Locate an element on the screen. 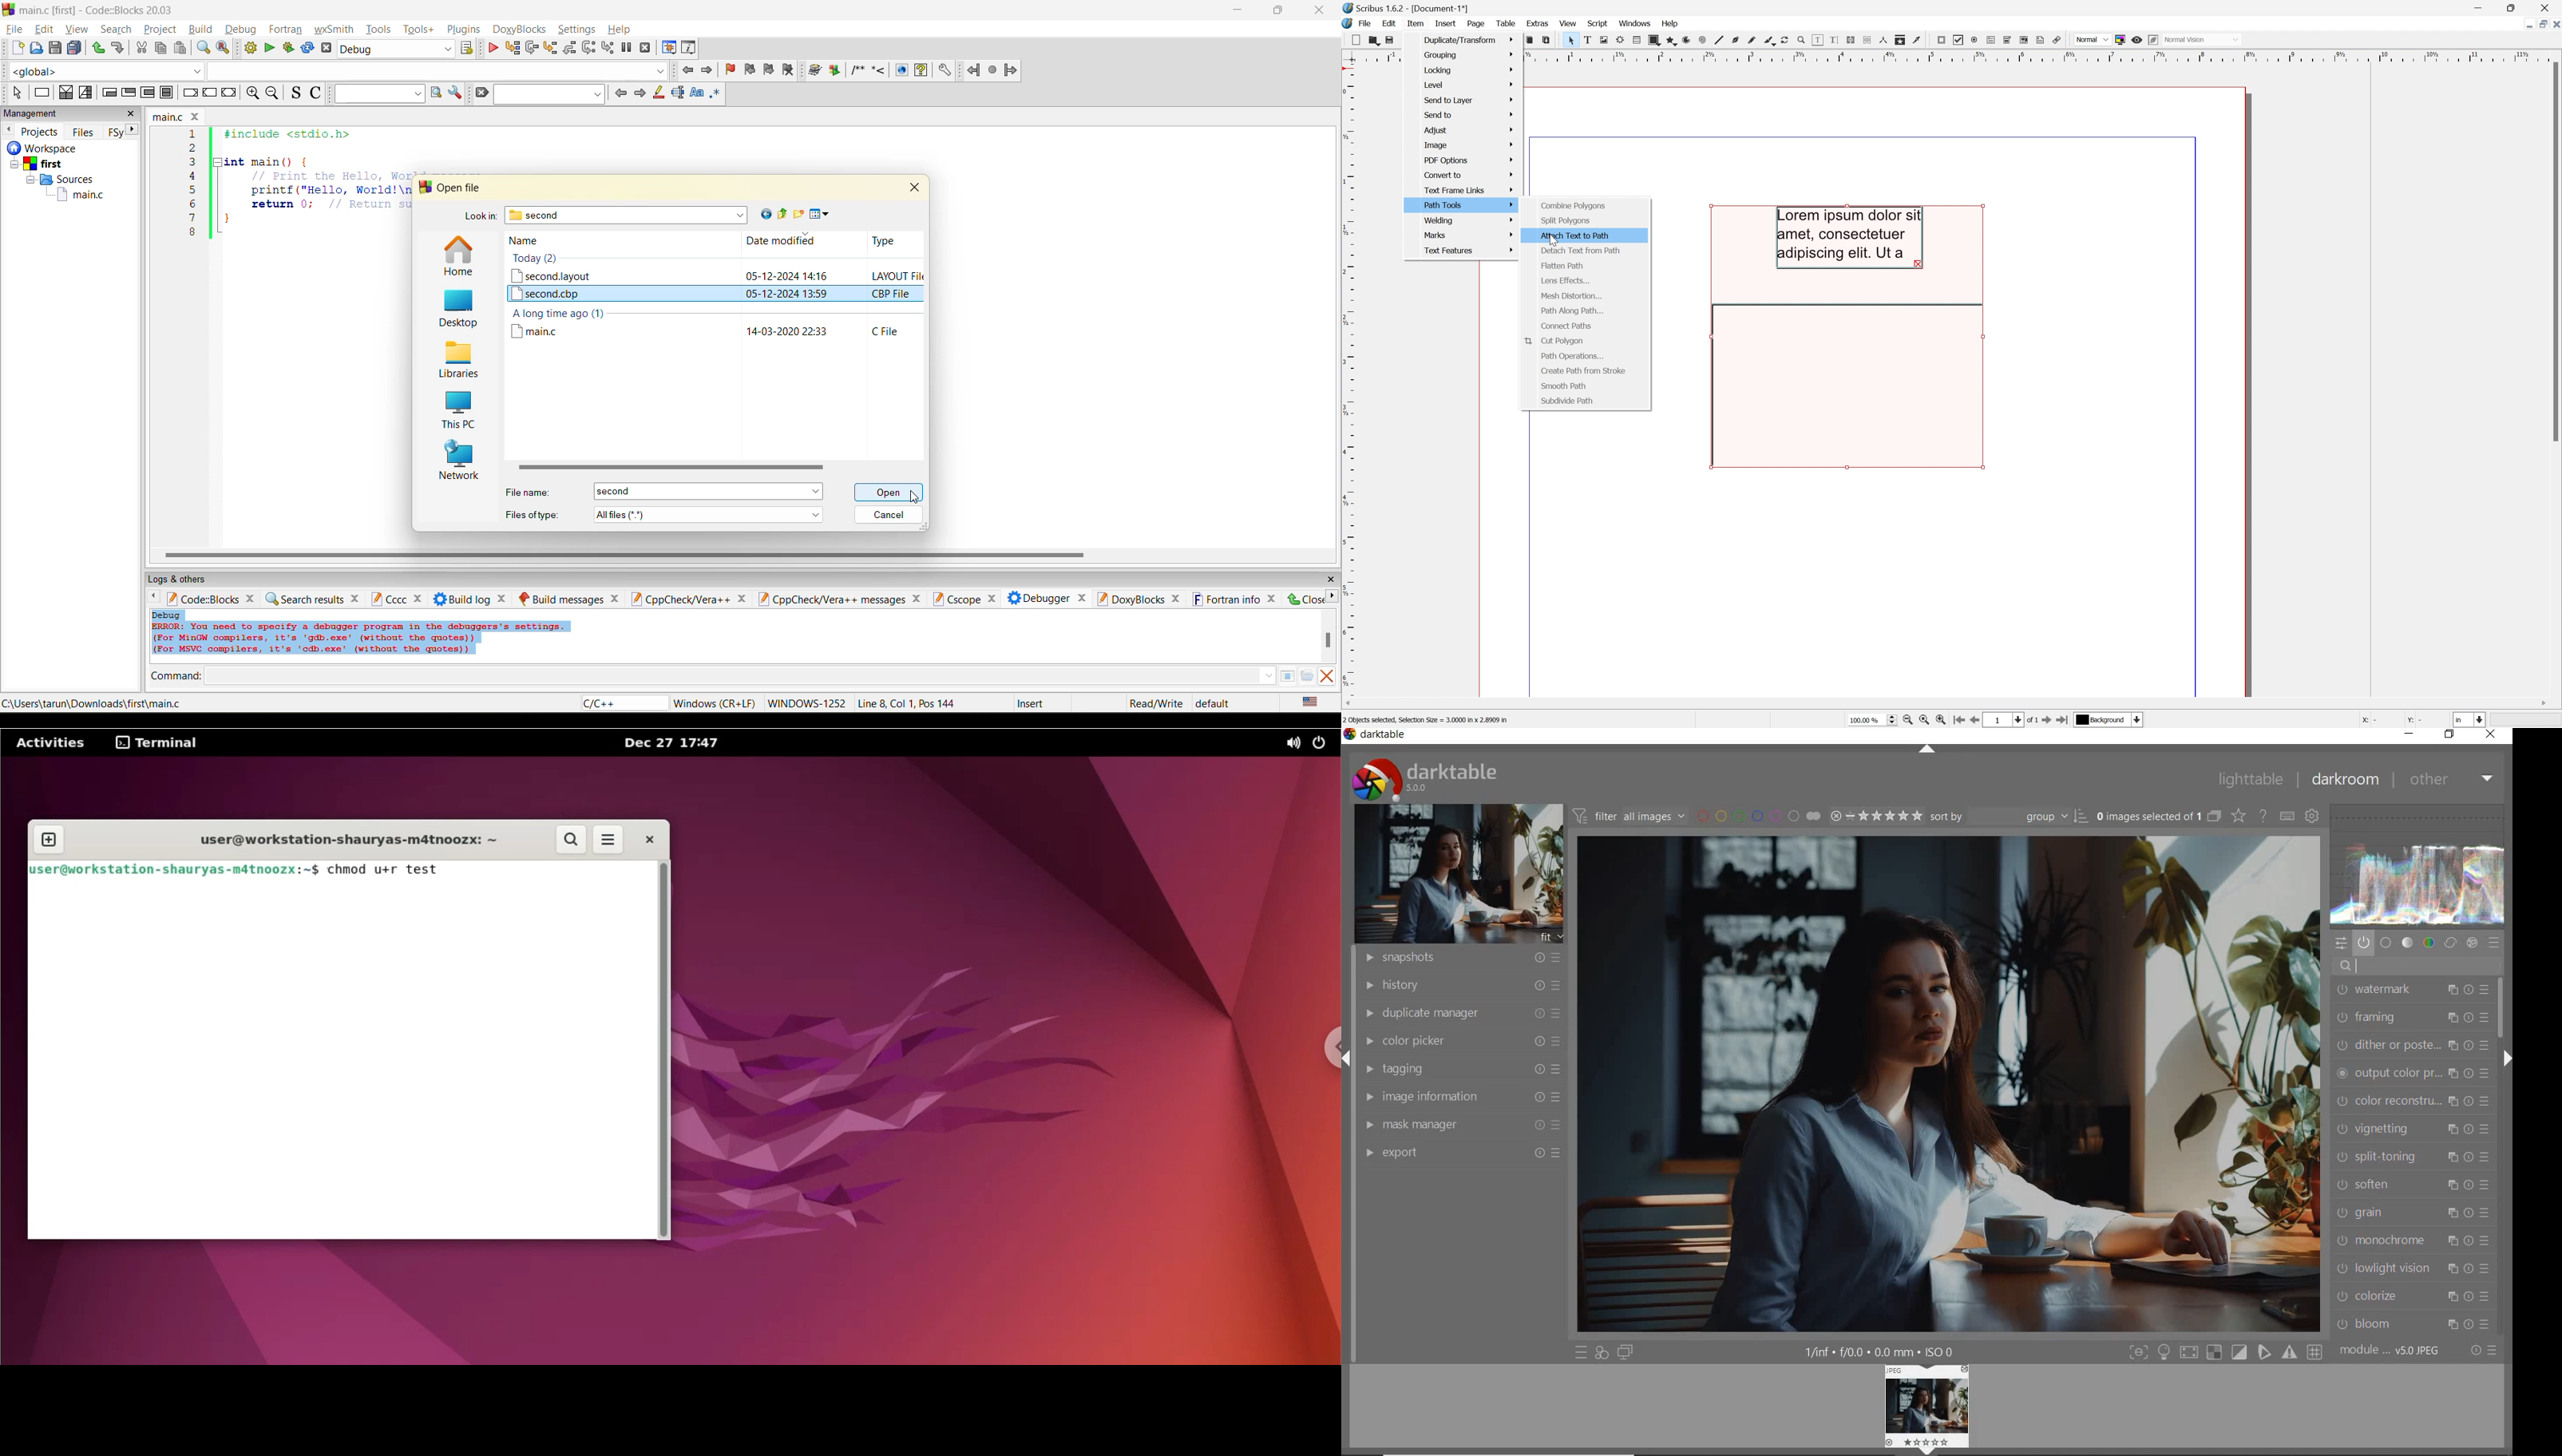 The width and height of the screenshot is (2576, 1456). Edit contents of frame is located at coordinates (1817, 39).